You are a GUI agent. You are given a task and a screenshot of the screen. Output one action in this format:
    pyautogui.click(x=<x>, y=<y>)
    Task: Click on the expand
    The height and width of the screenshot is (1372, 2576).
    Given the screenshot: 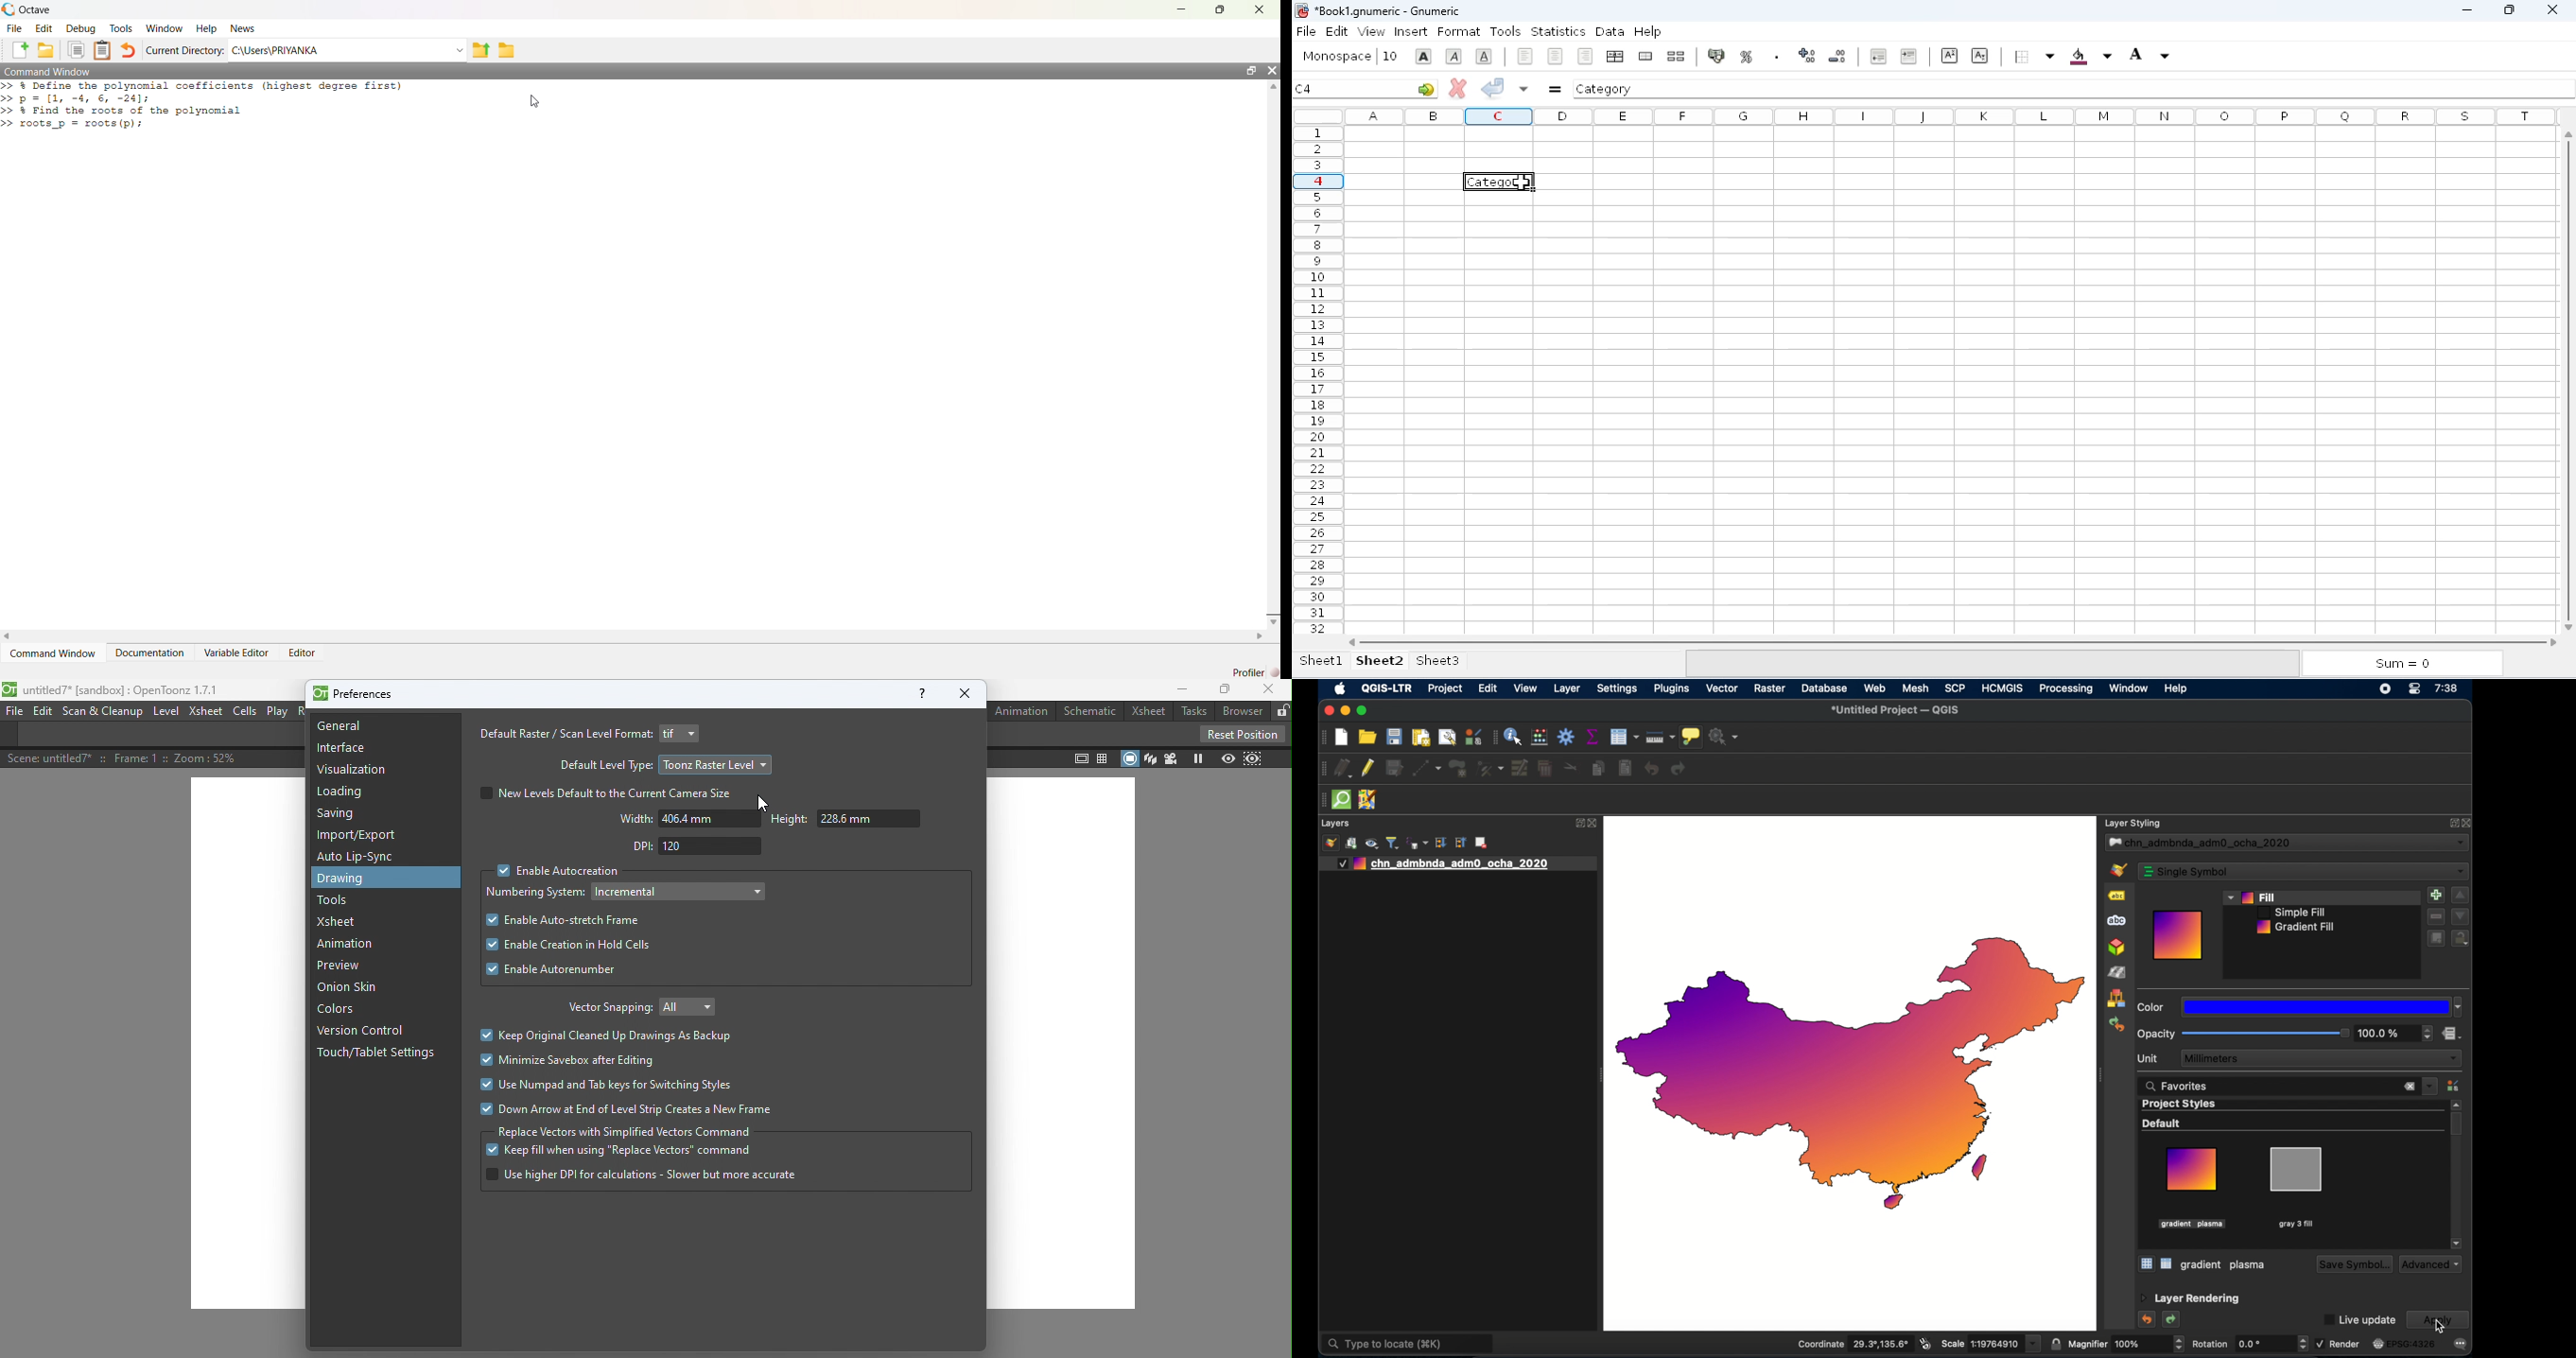 What is the action you would take?
    pyautogui.click(x=1579, y=822)
    